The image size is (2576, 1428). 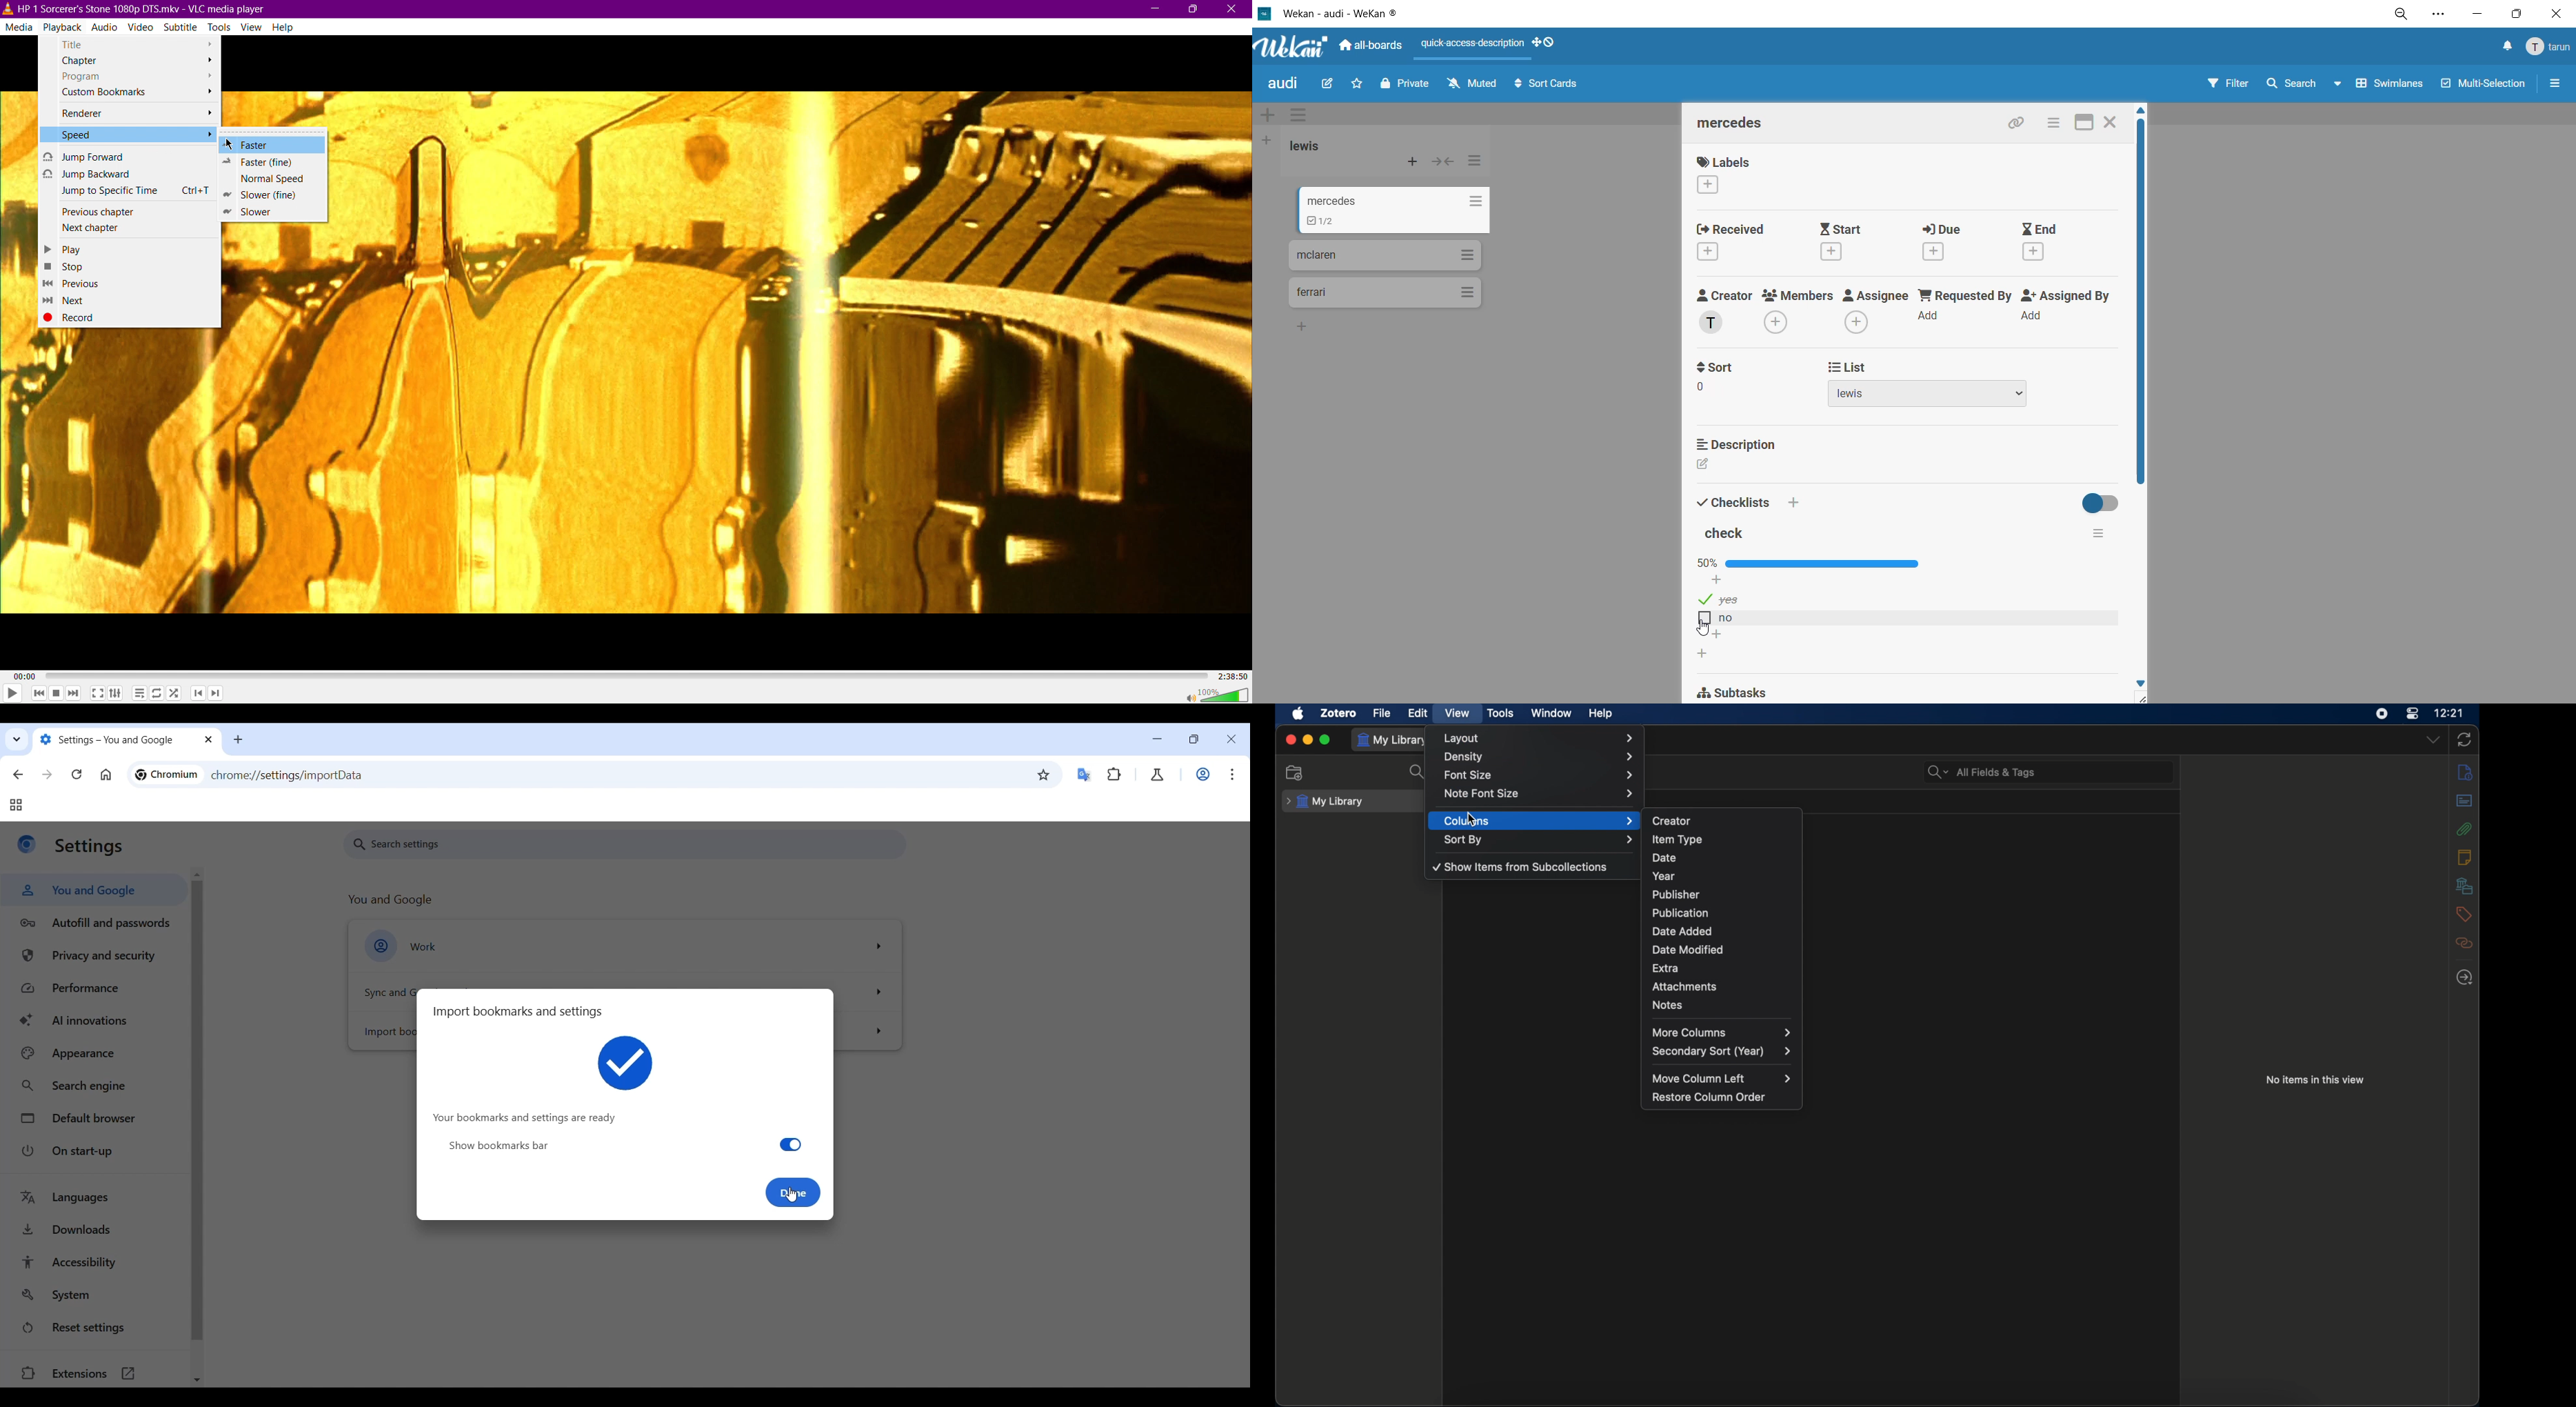 I want to click on locate, so click(x=2465, y=978).